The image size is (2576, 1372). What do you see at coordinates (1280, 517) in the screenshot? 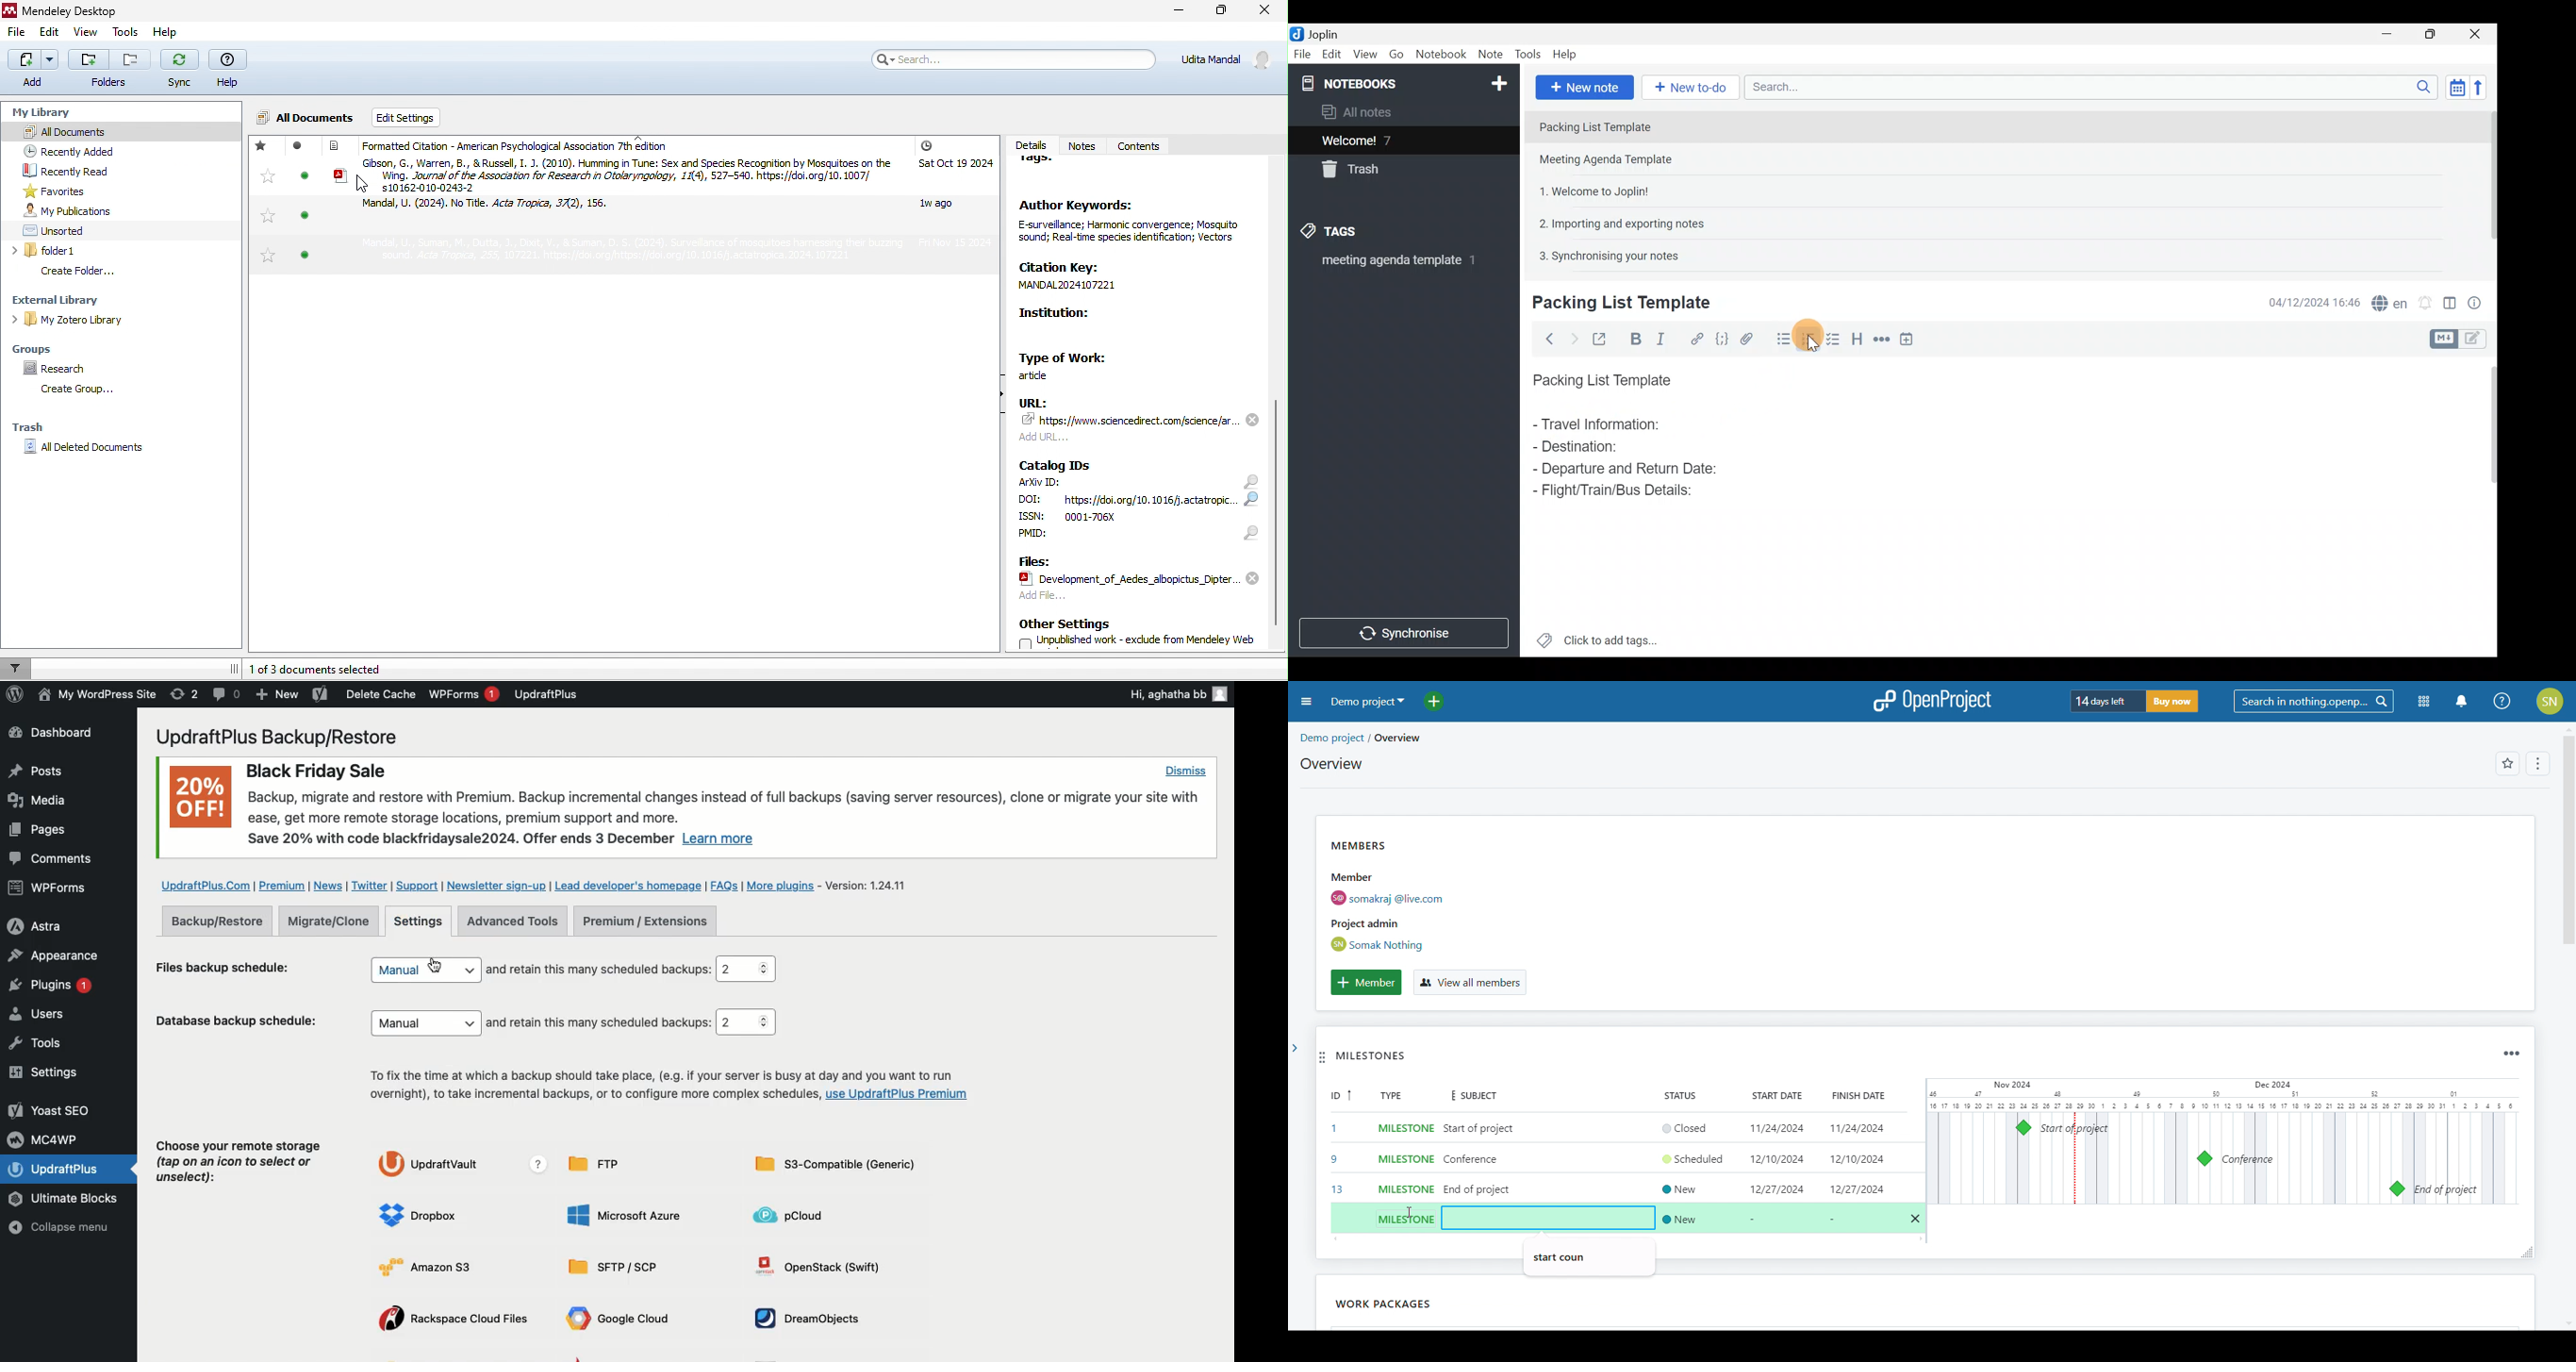
I see `slider moved` at bounding box center [1280, 517].